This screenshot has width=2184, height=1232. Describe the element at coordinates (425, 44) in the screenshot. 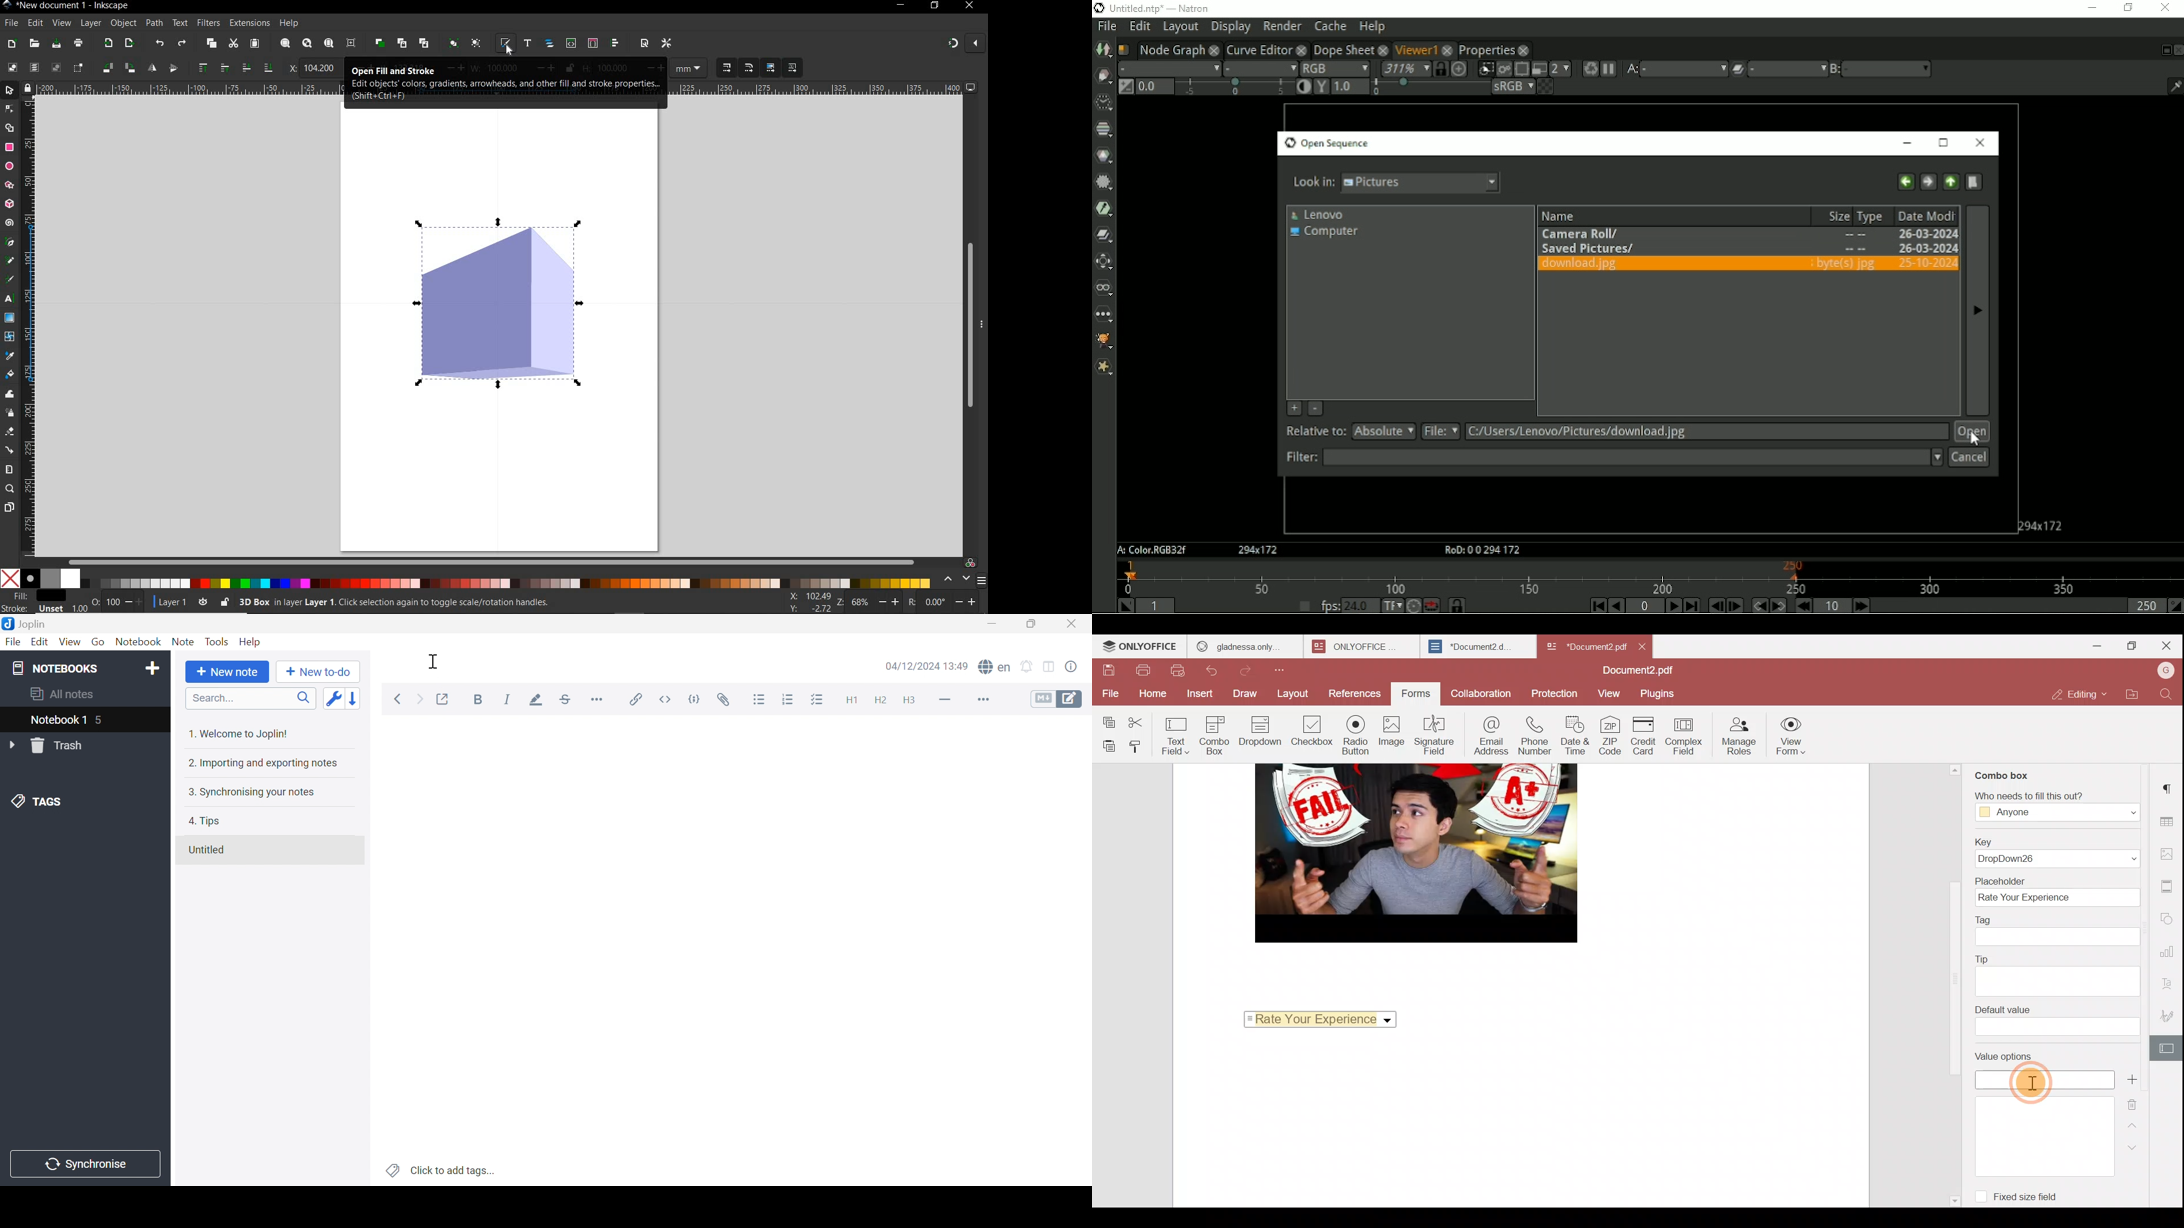

I see `UNLINK CODE` at that location.